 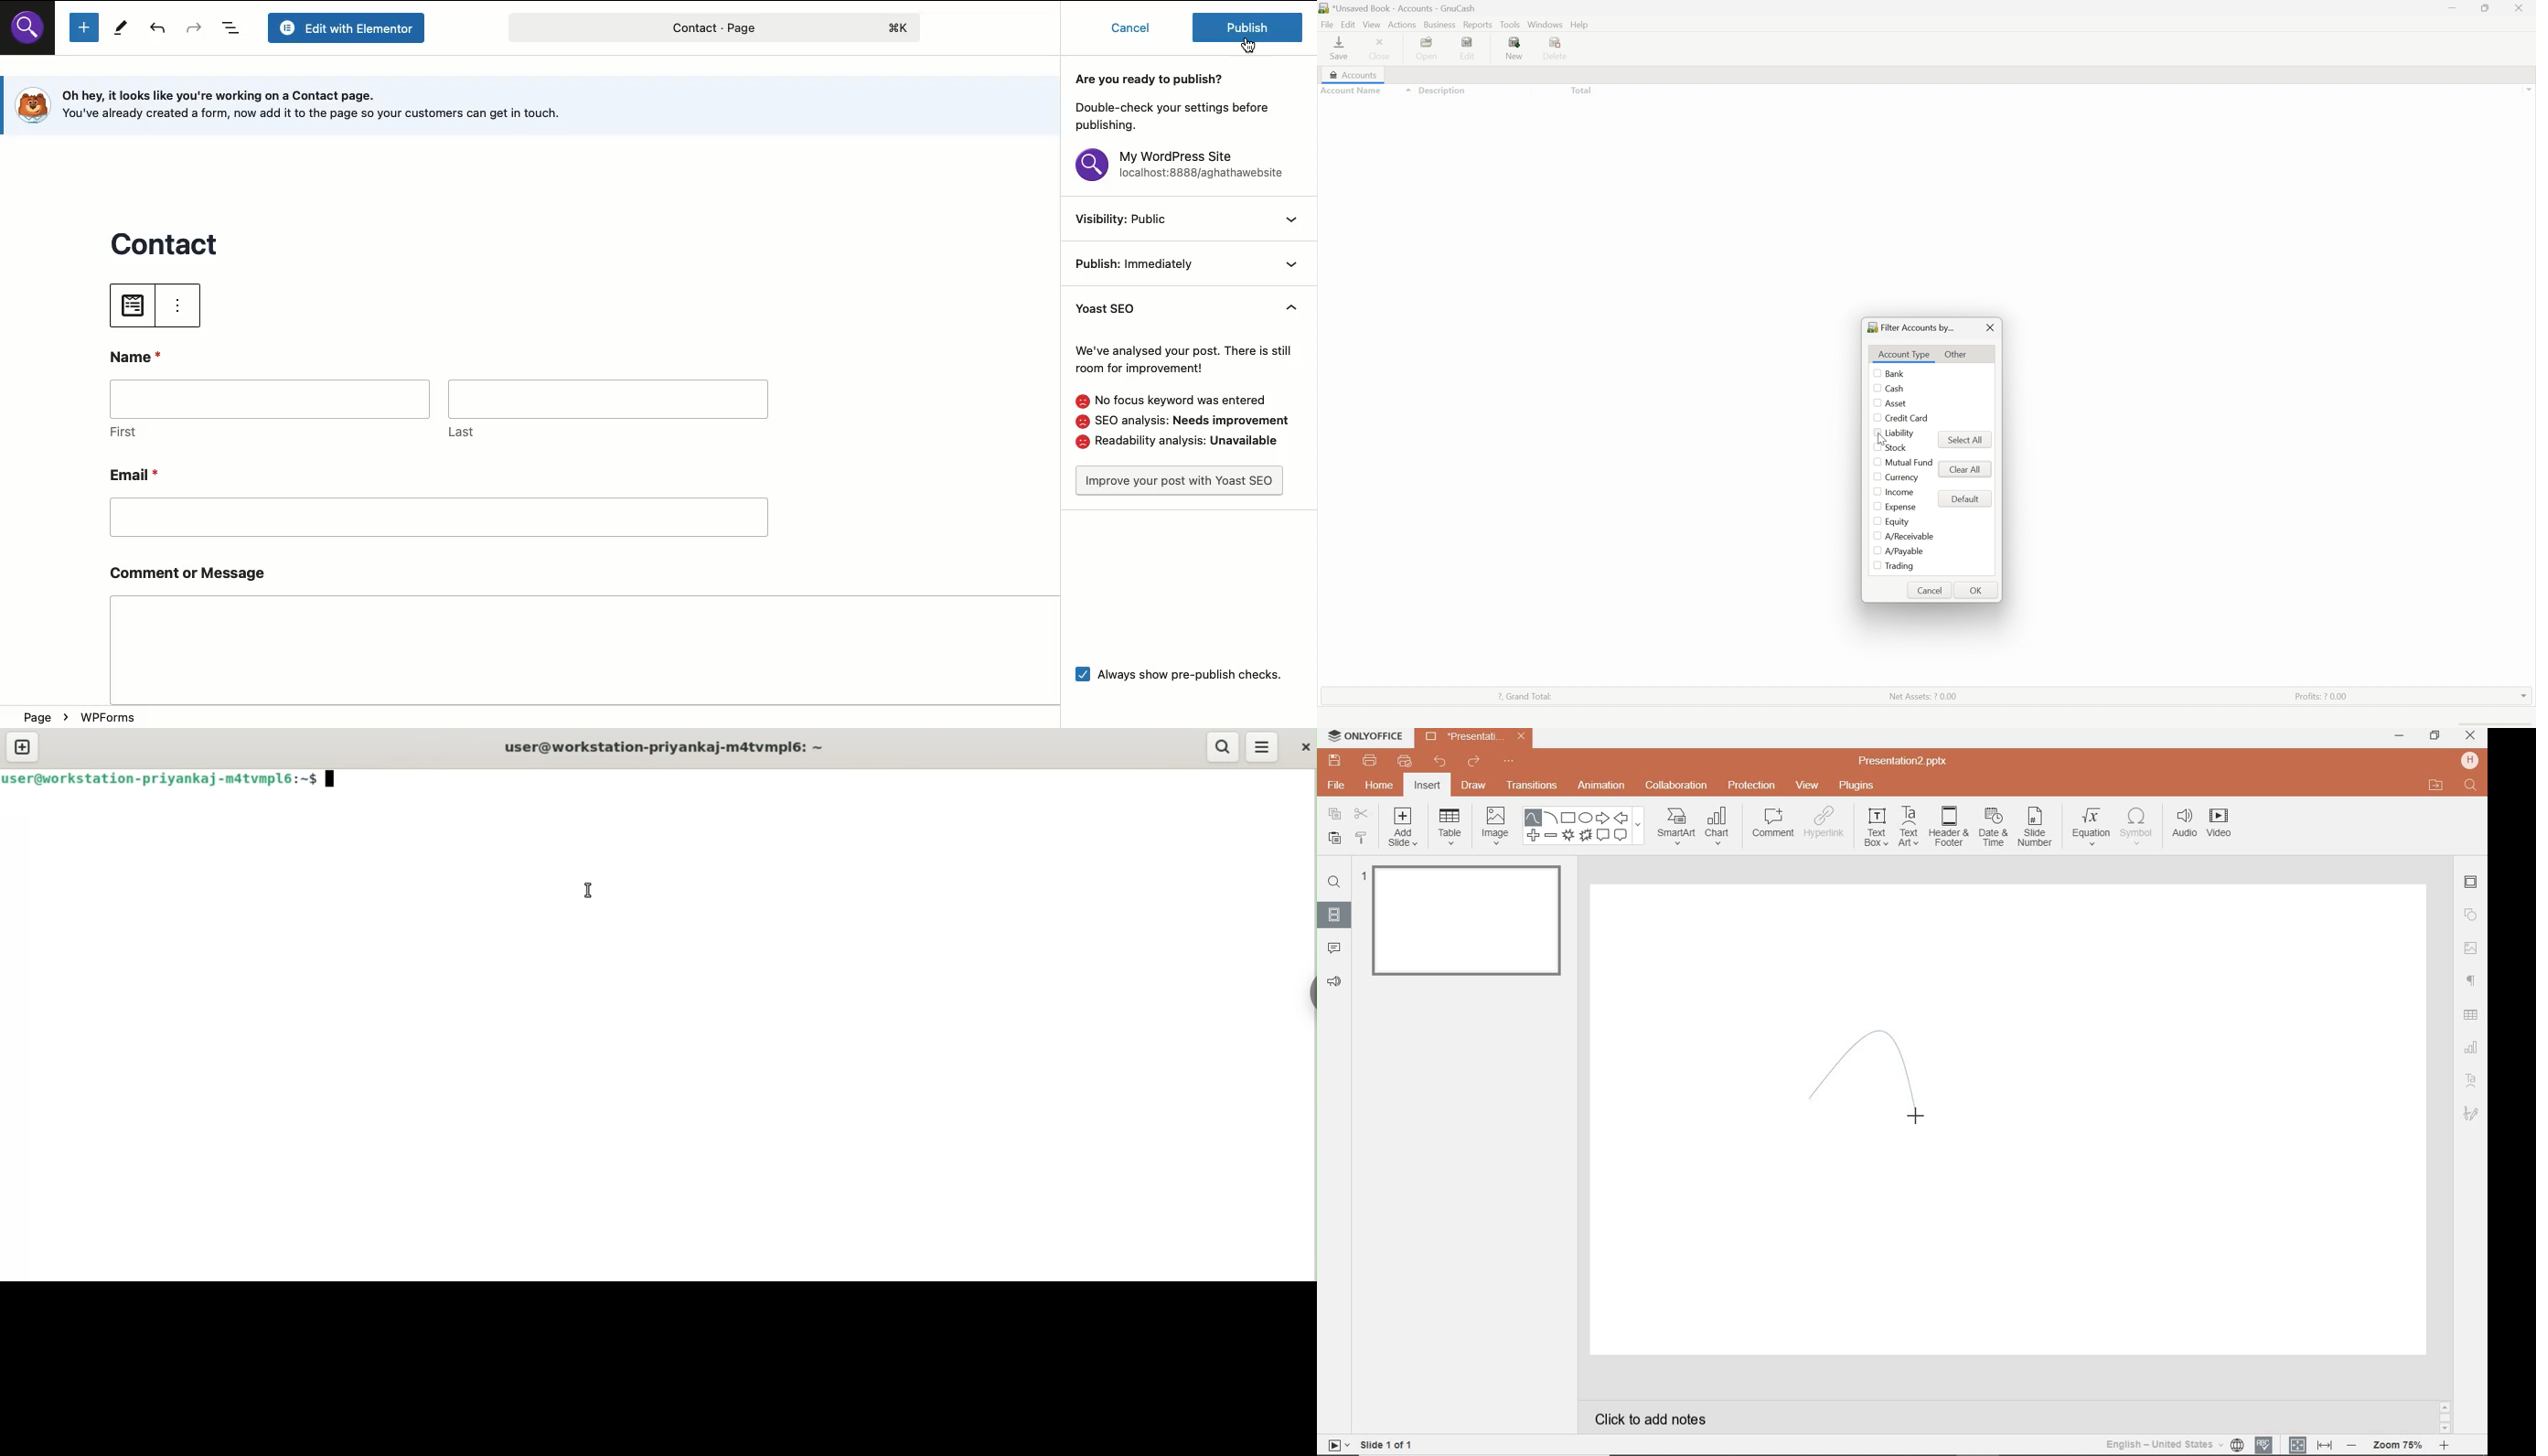 What do you see at coordinates (1463, 925) in the screenshot?
I see `SLIDE1` at bounding box center [1463, 925].